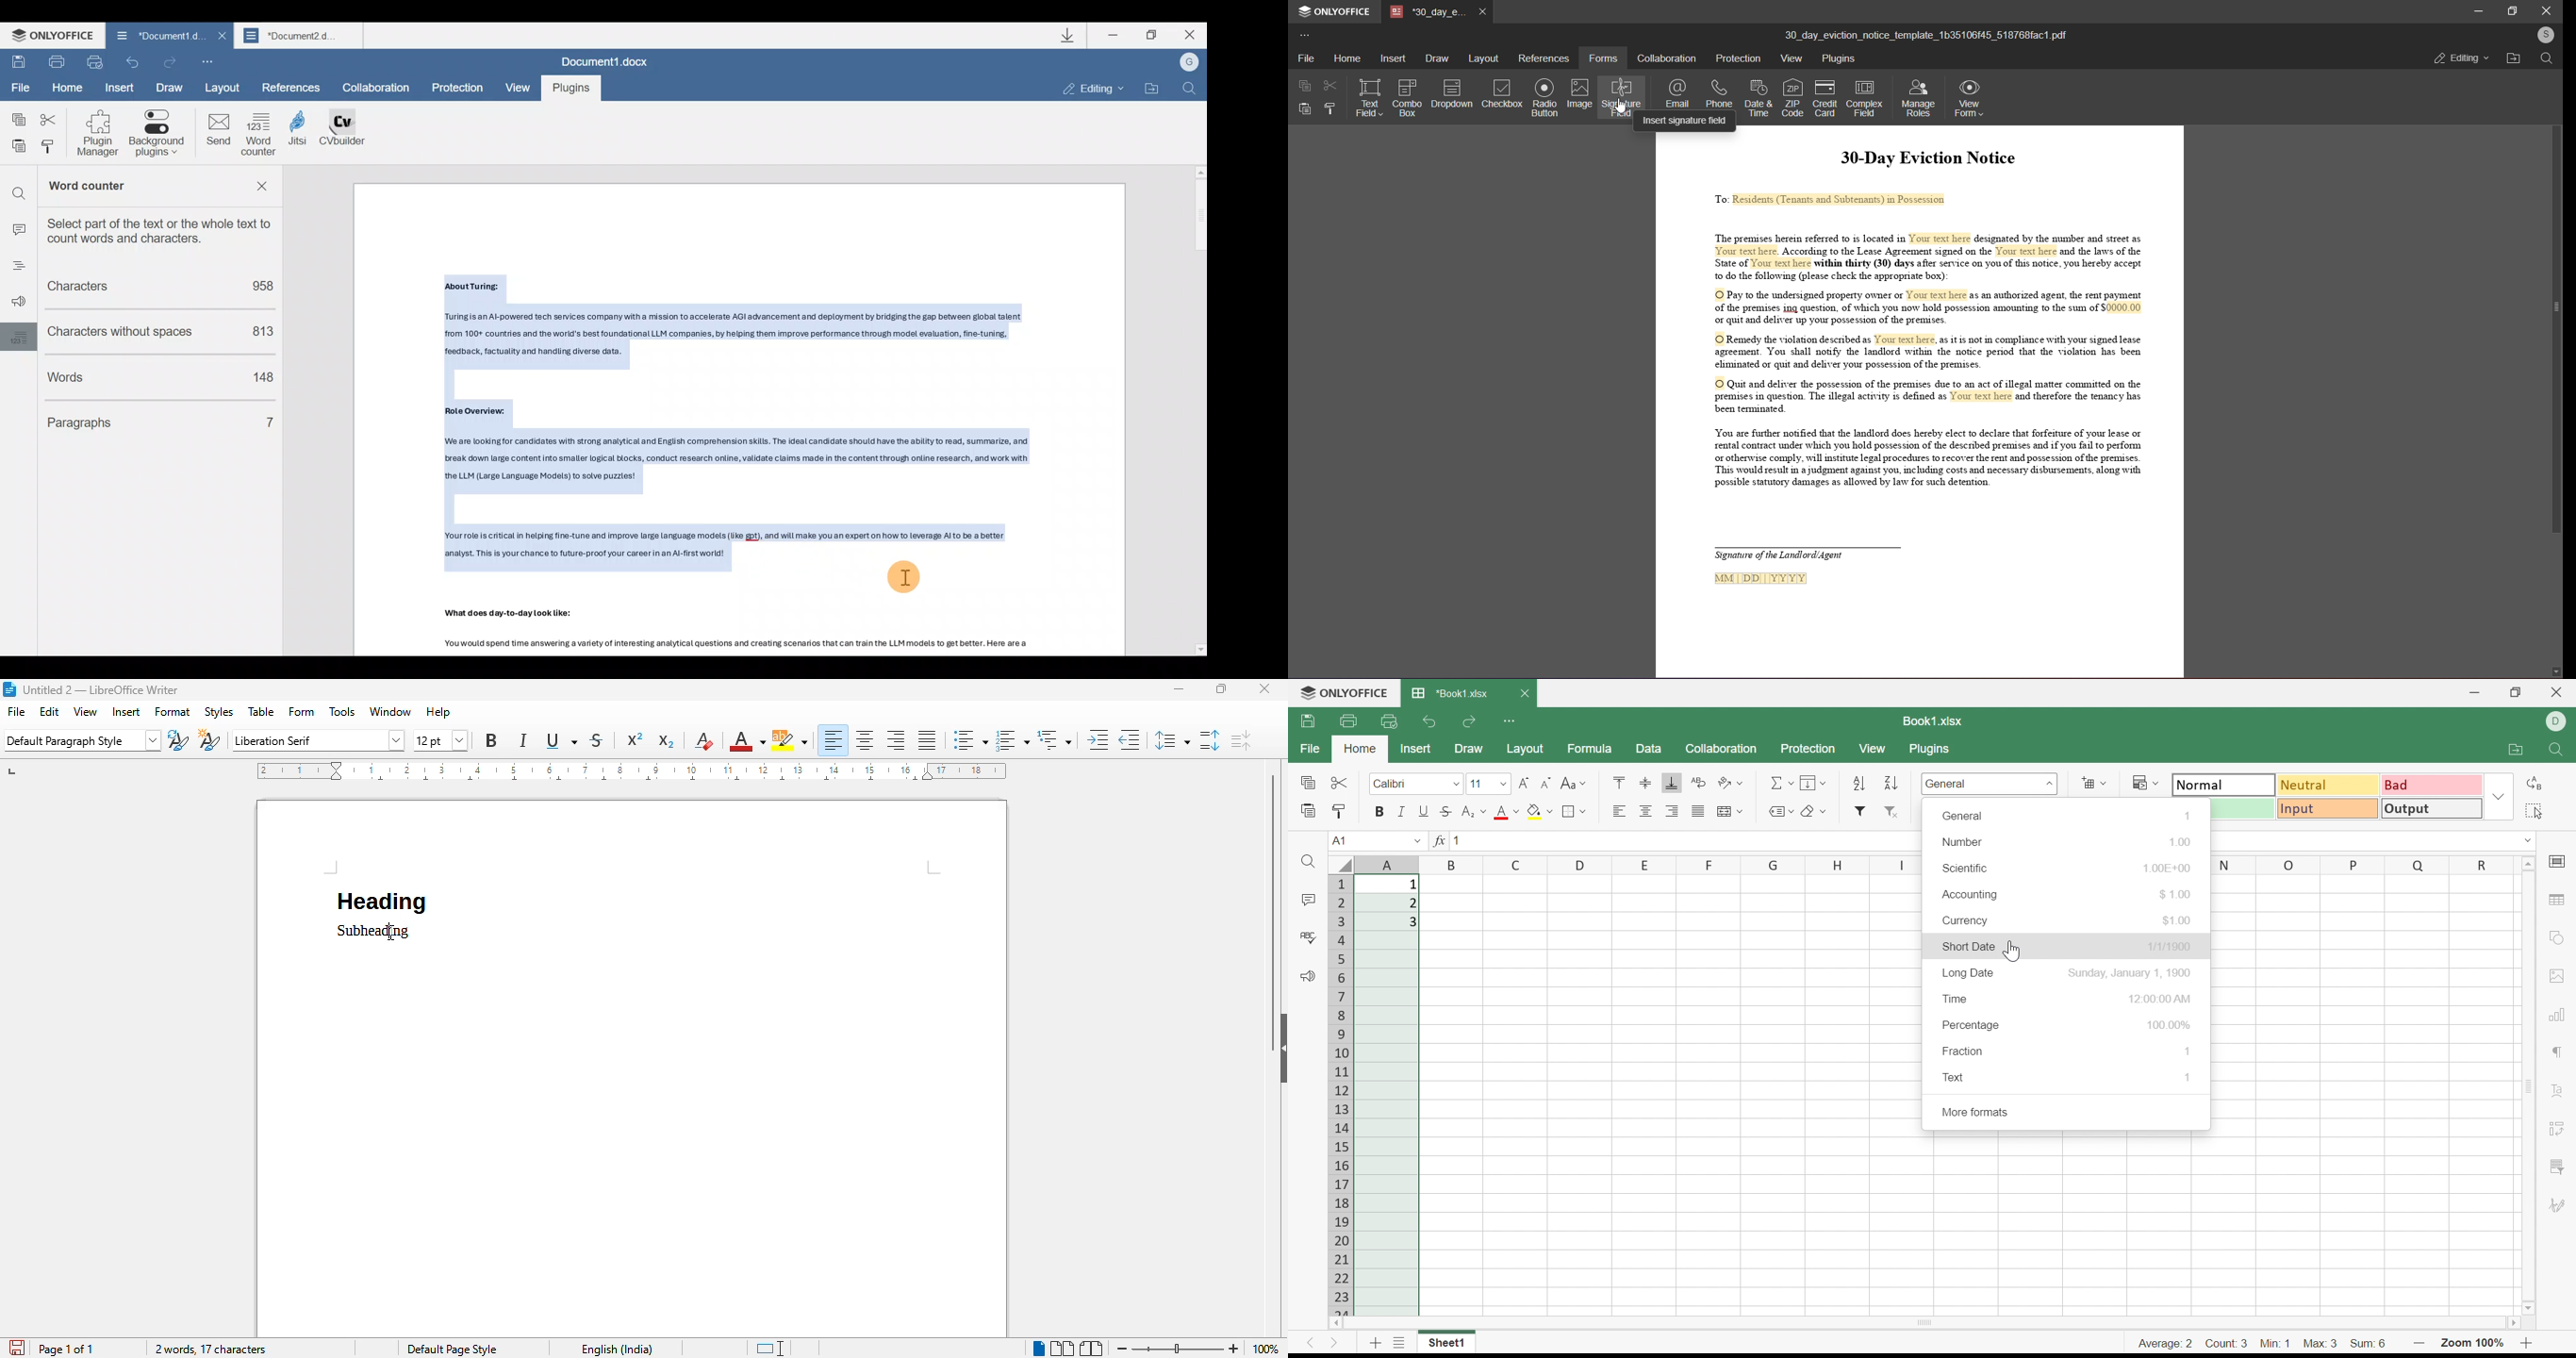 This screenshot has width=2576, height=1372. What do you see at coordinates (1669, 56) in the screenshot?
I see `collaboration` at bounding box center [1669, 56].